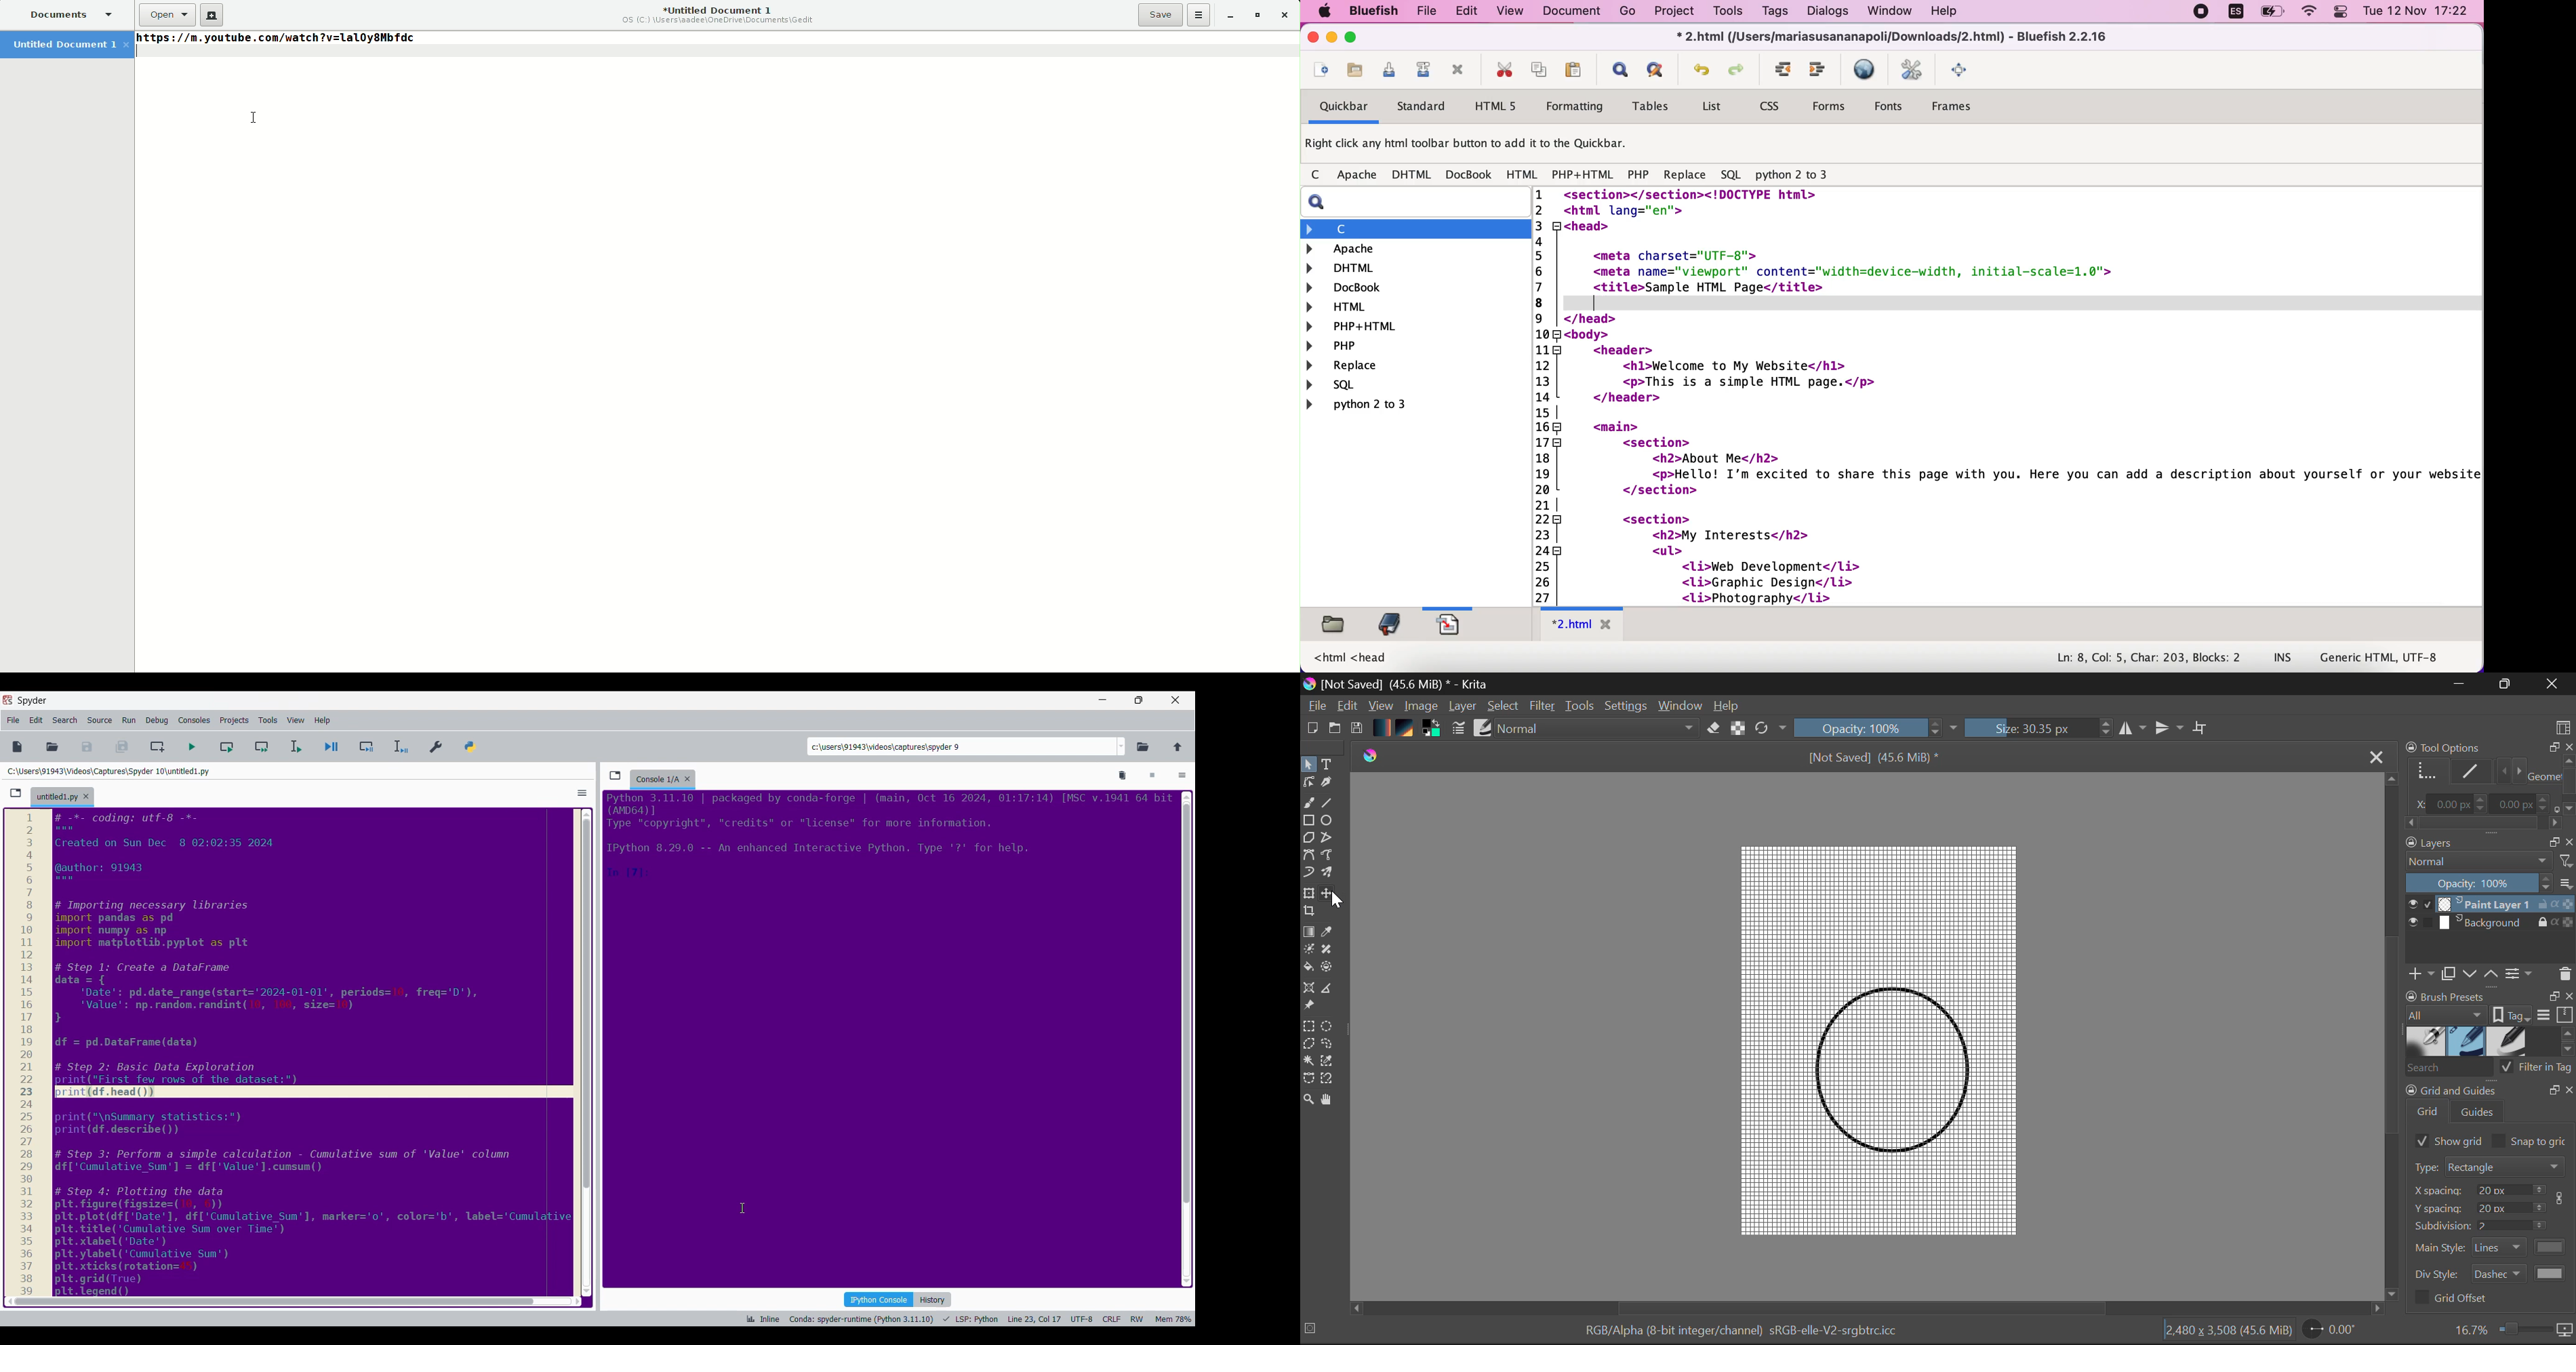  I want to click on Change to parent directory, so click(1178, 747).